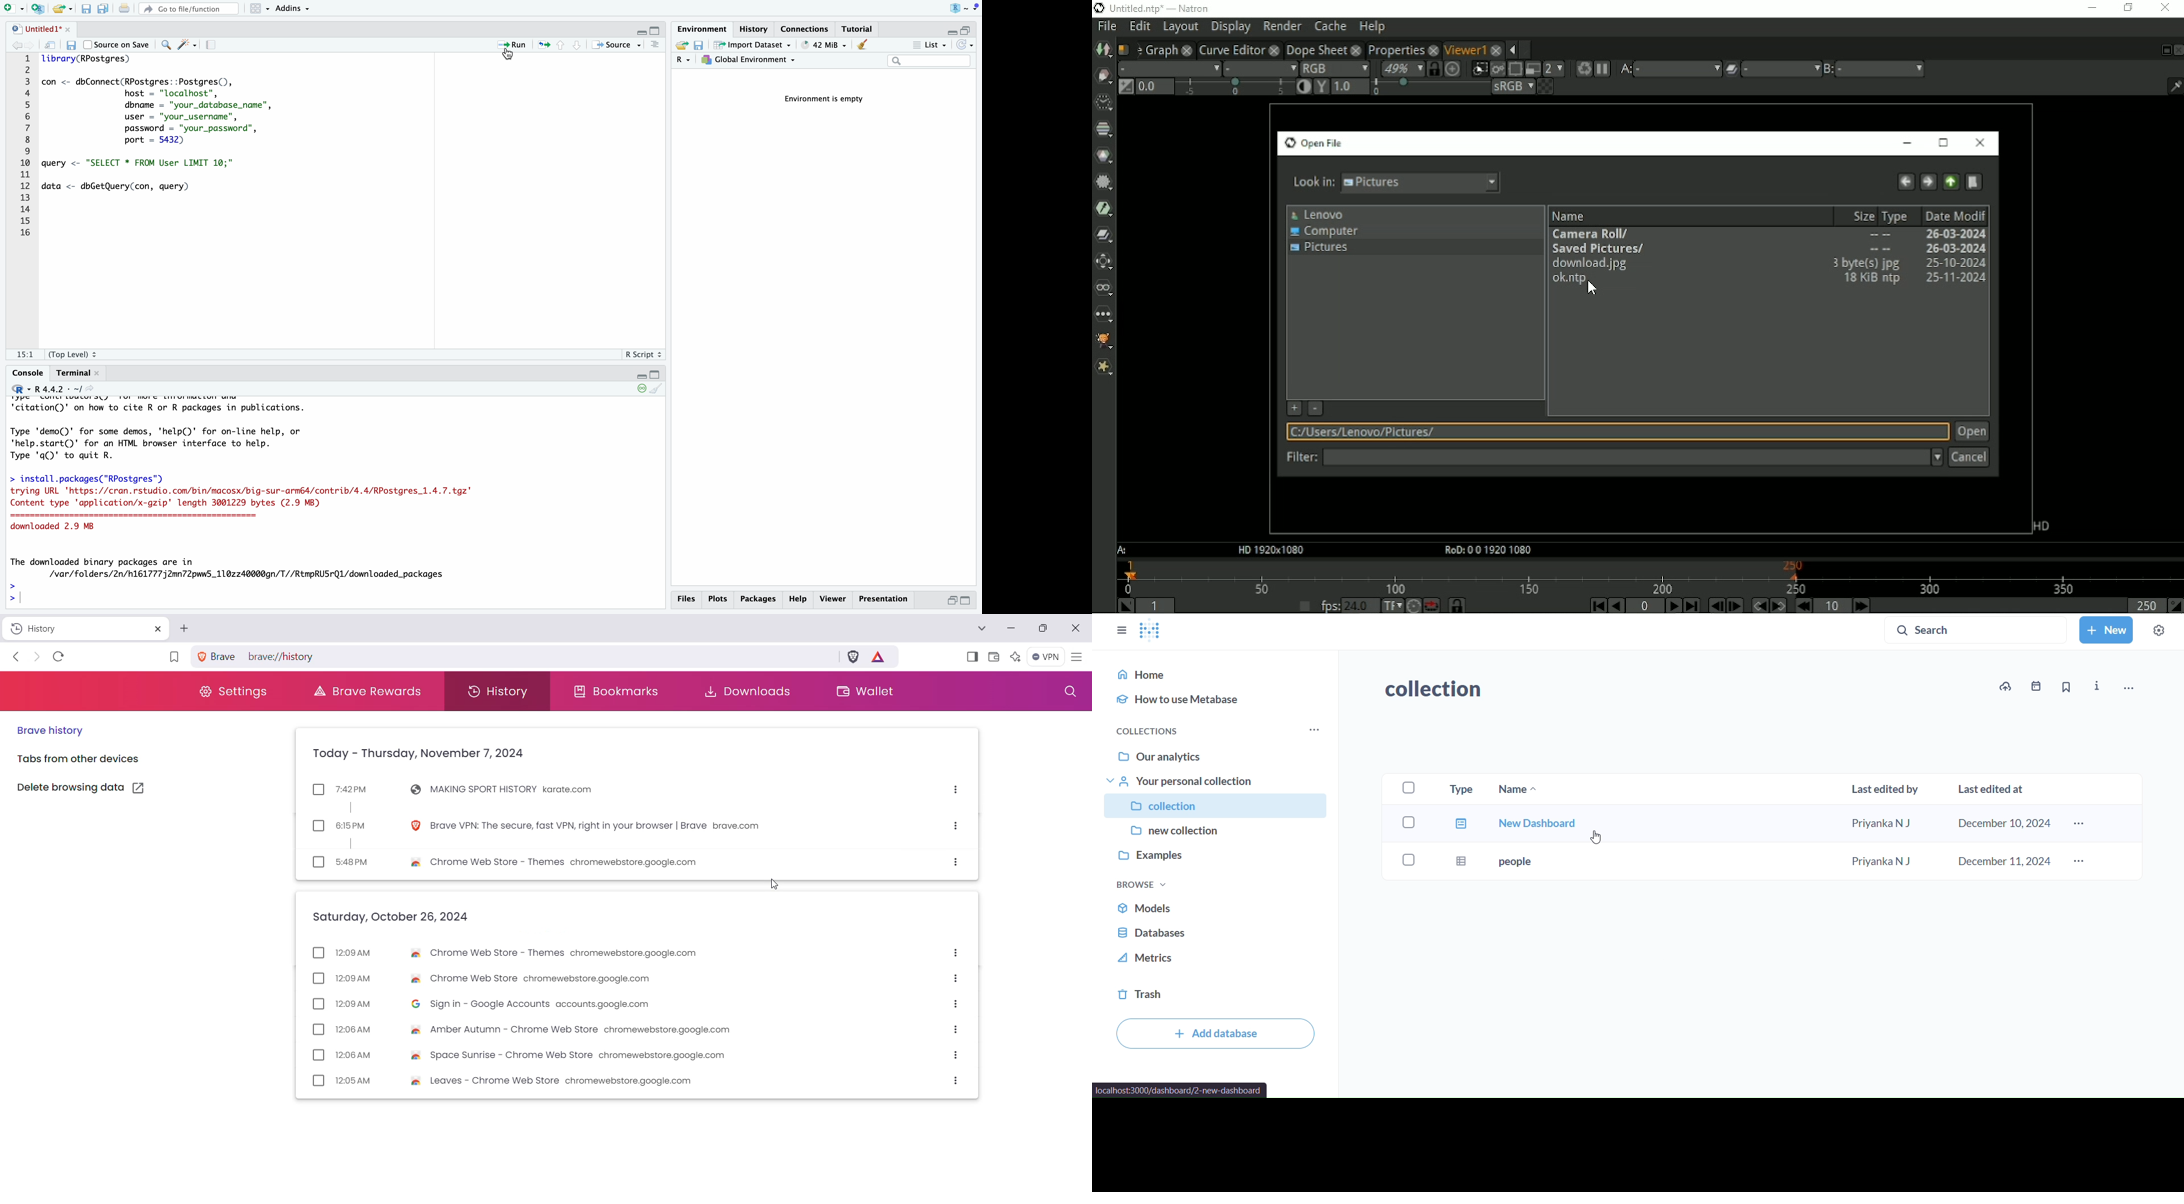 The width and height of the screenshot is (2184, 1204). I want to click on load workspace, so click(682, 46).